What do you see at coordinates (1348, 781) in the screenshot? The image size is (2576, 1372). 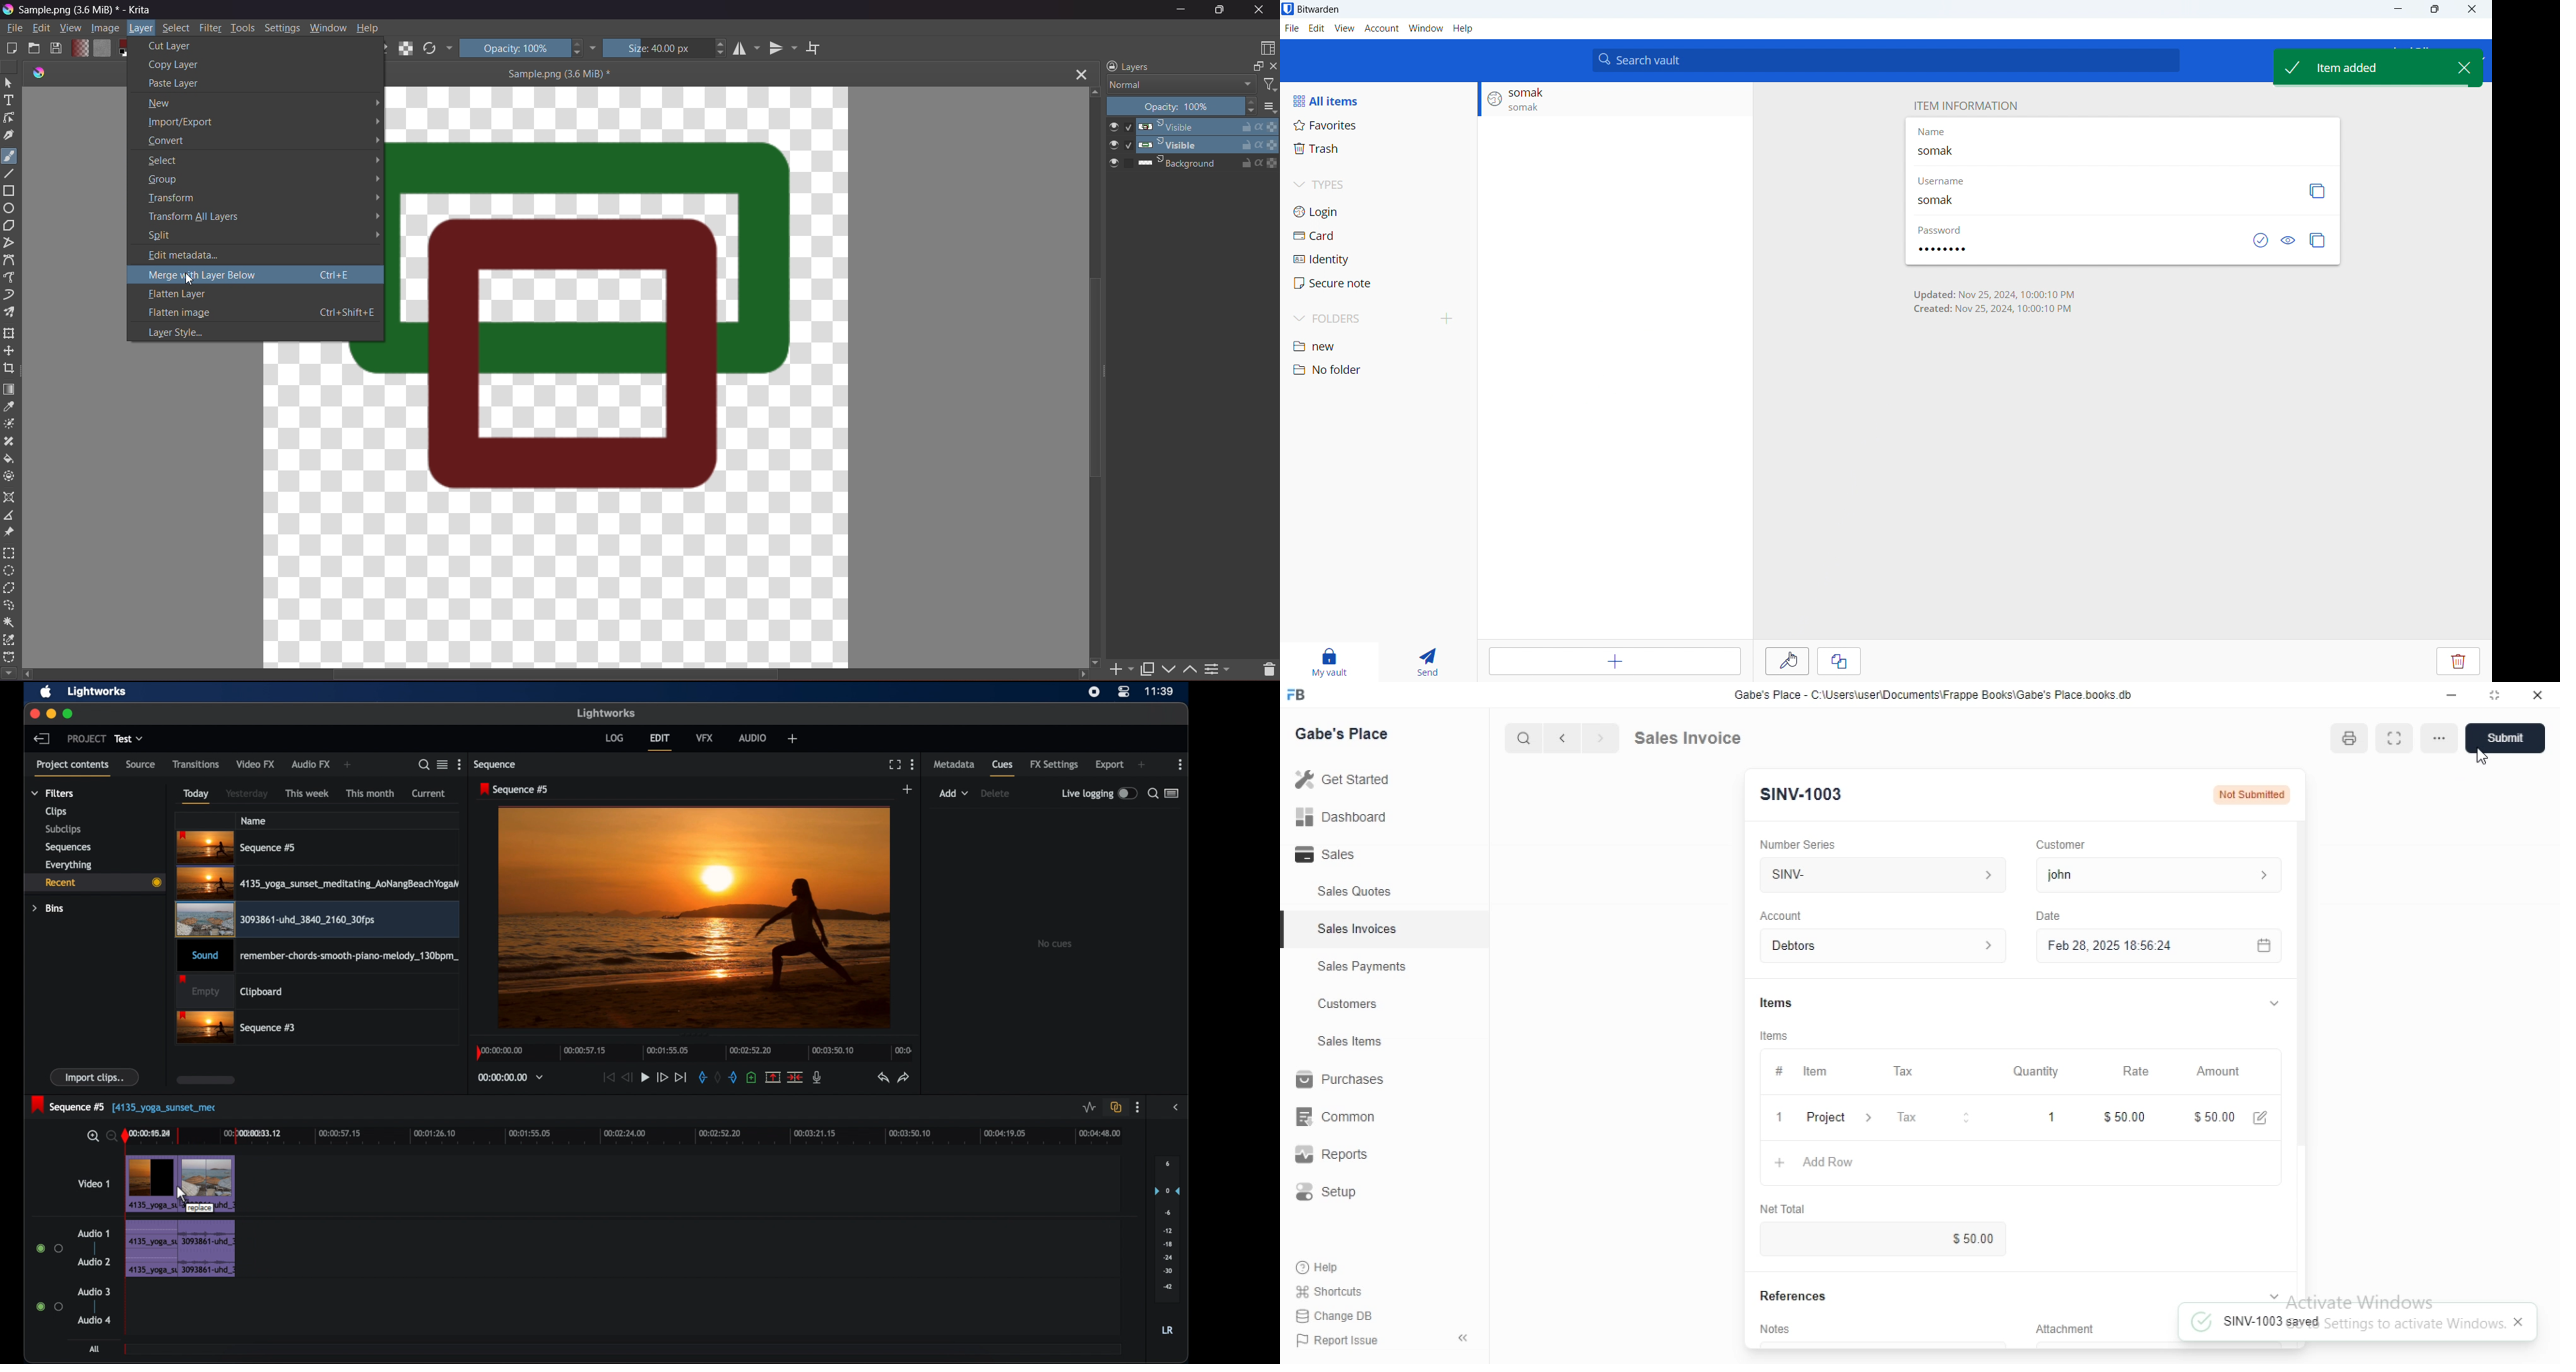 I see `Getstared` at bounding box center [1348, 781].